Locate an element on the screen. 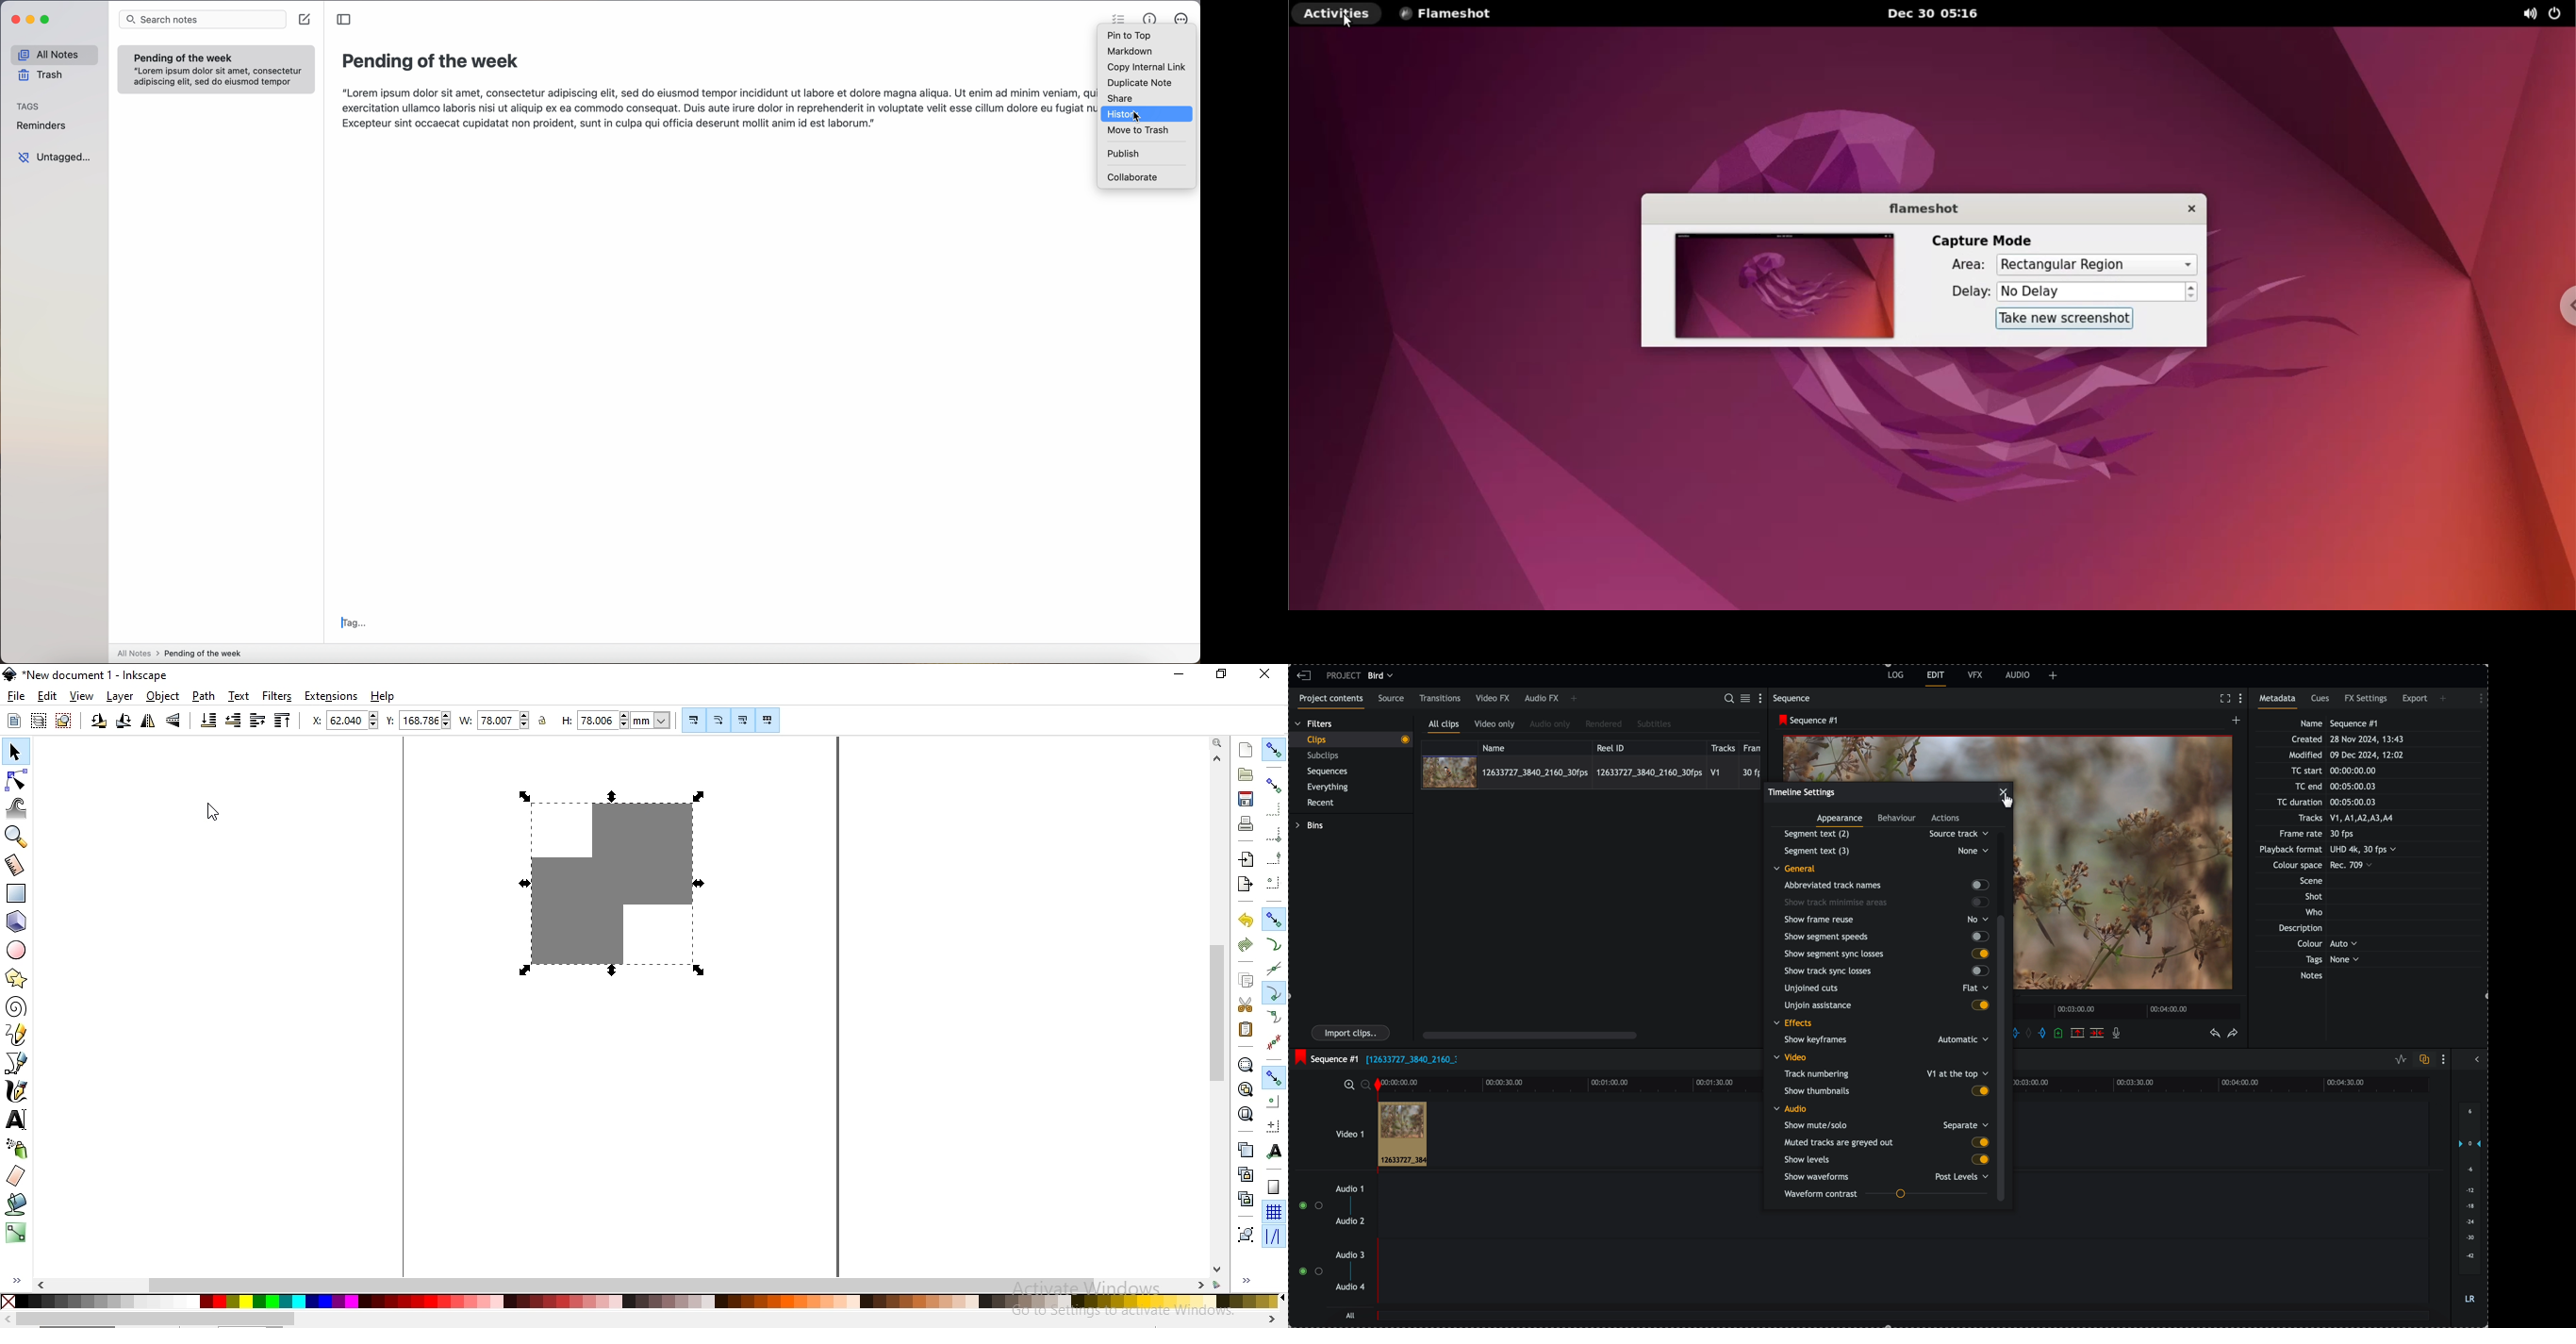 The height and width of the screenshot is (1344, 2576). group objects is located at coordinates (1245, 1236).